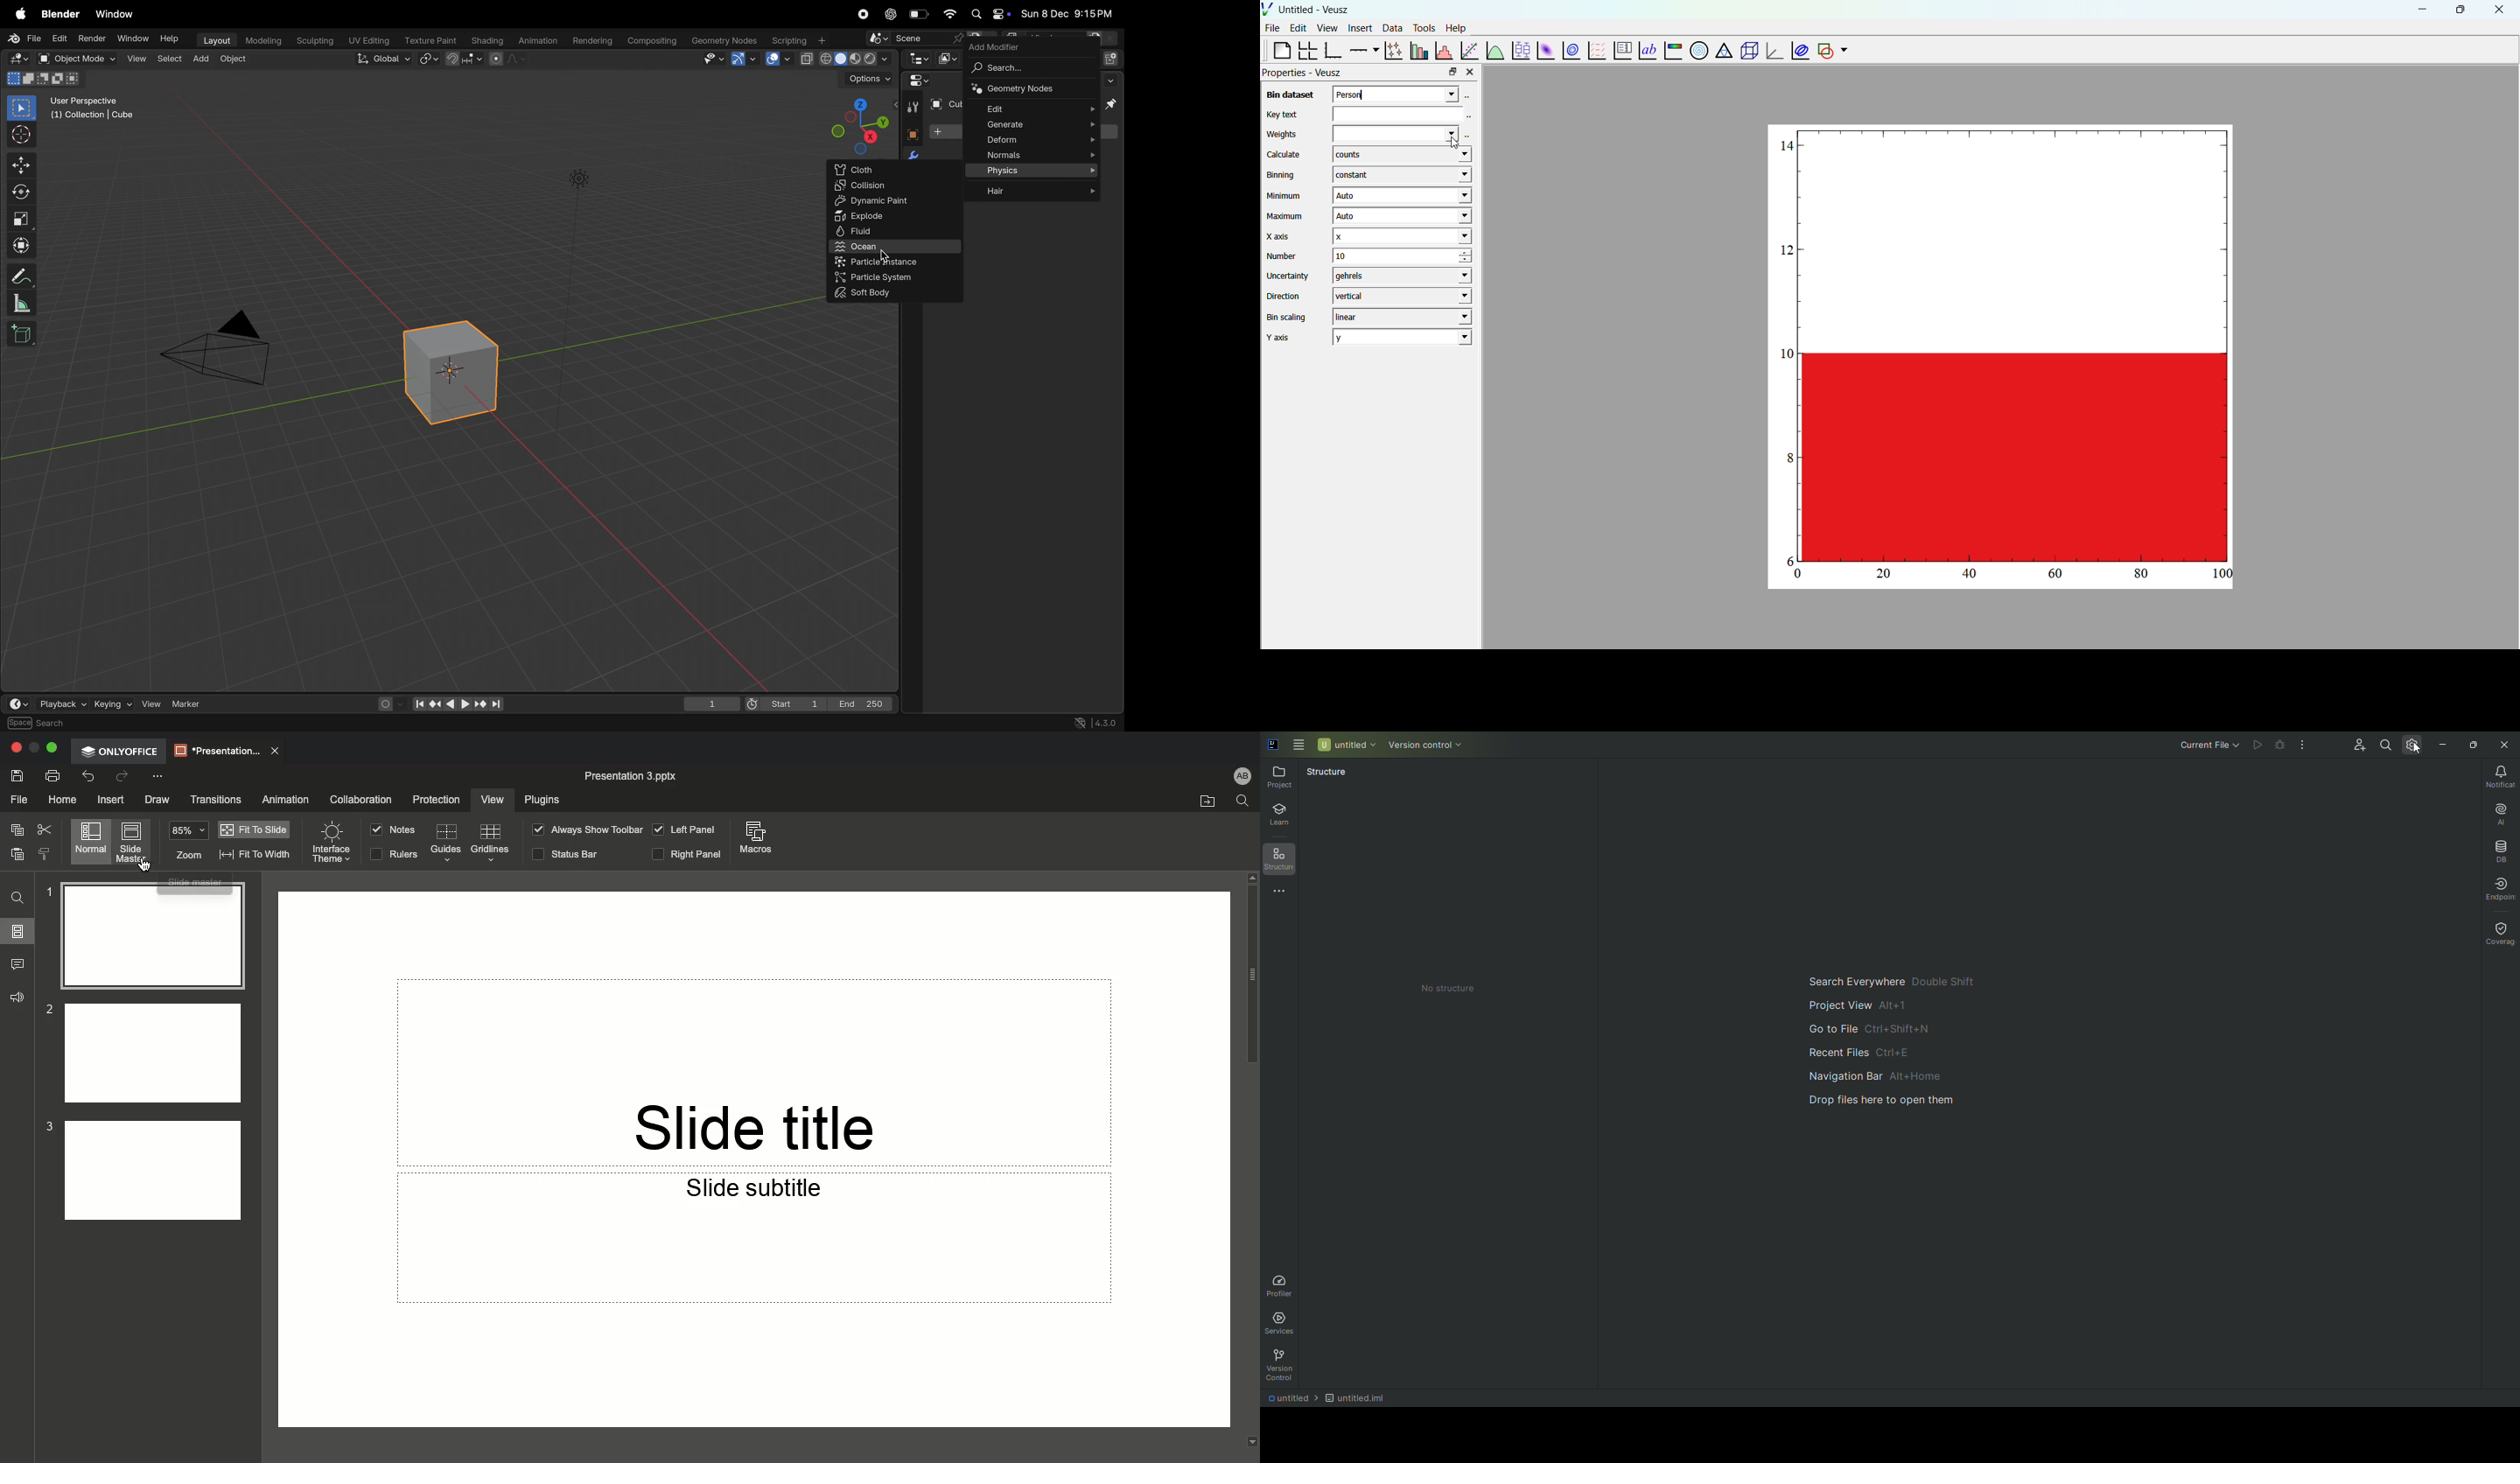  Describe the element at coordinates (544, 800) in the screenshot. I see `Plugins` at that location.